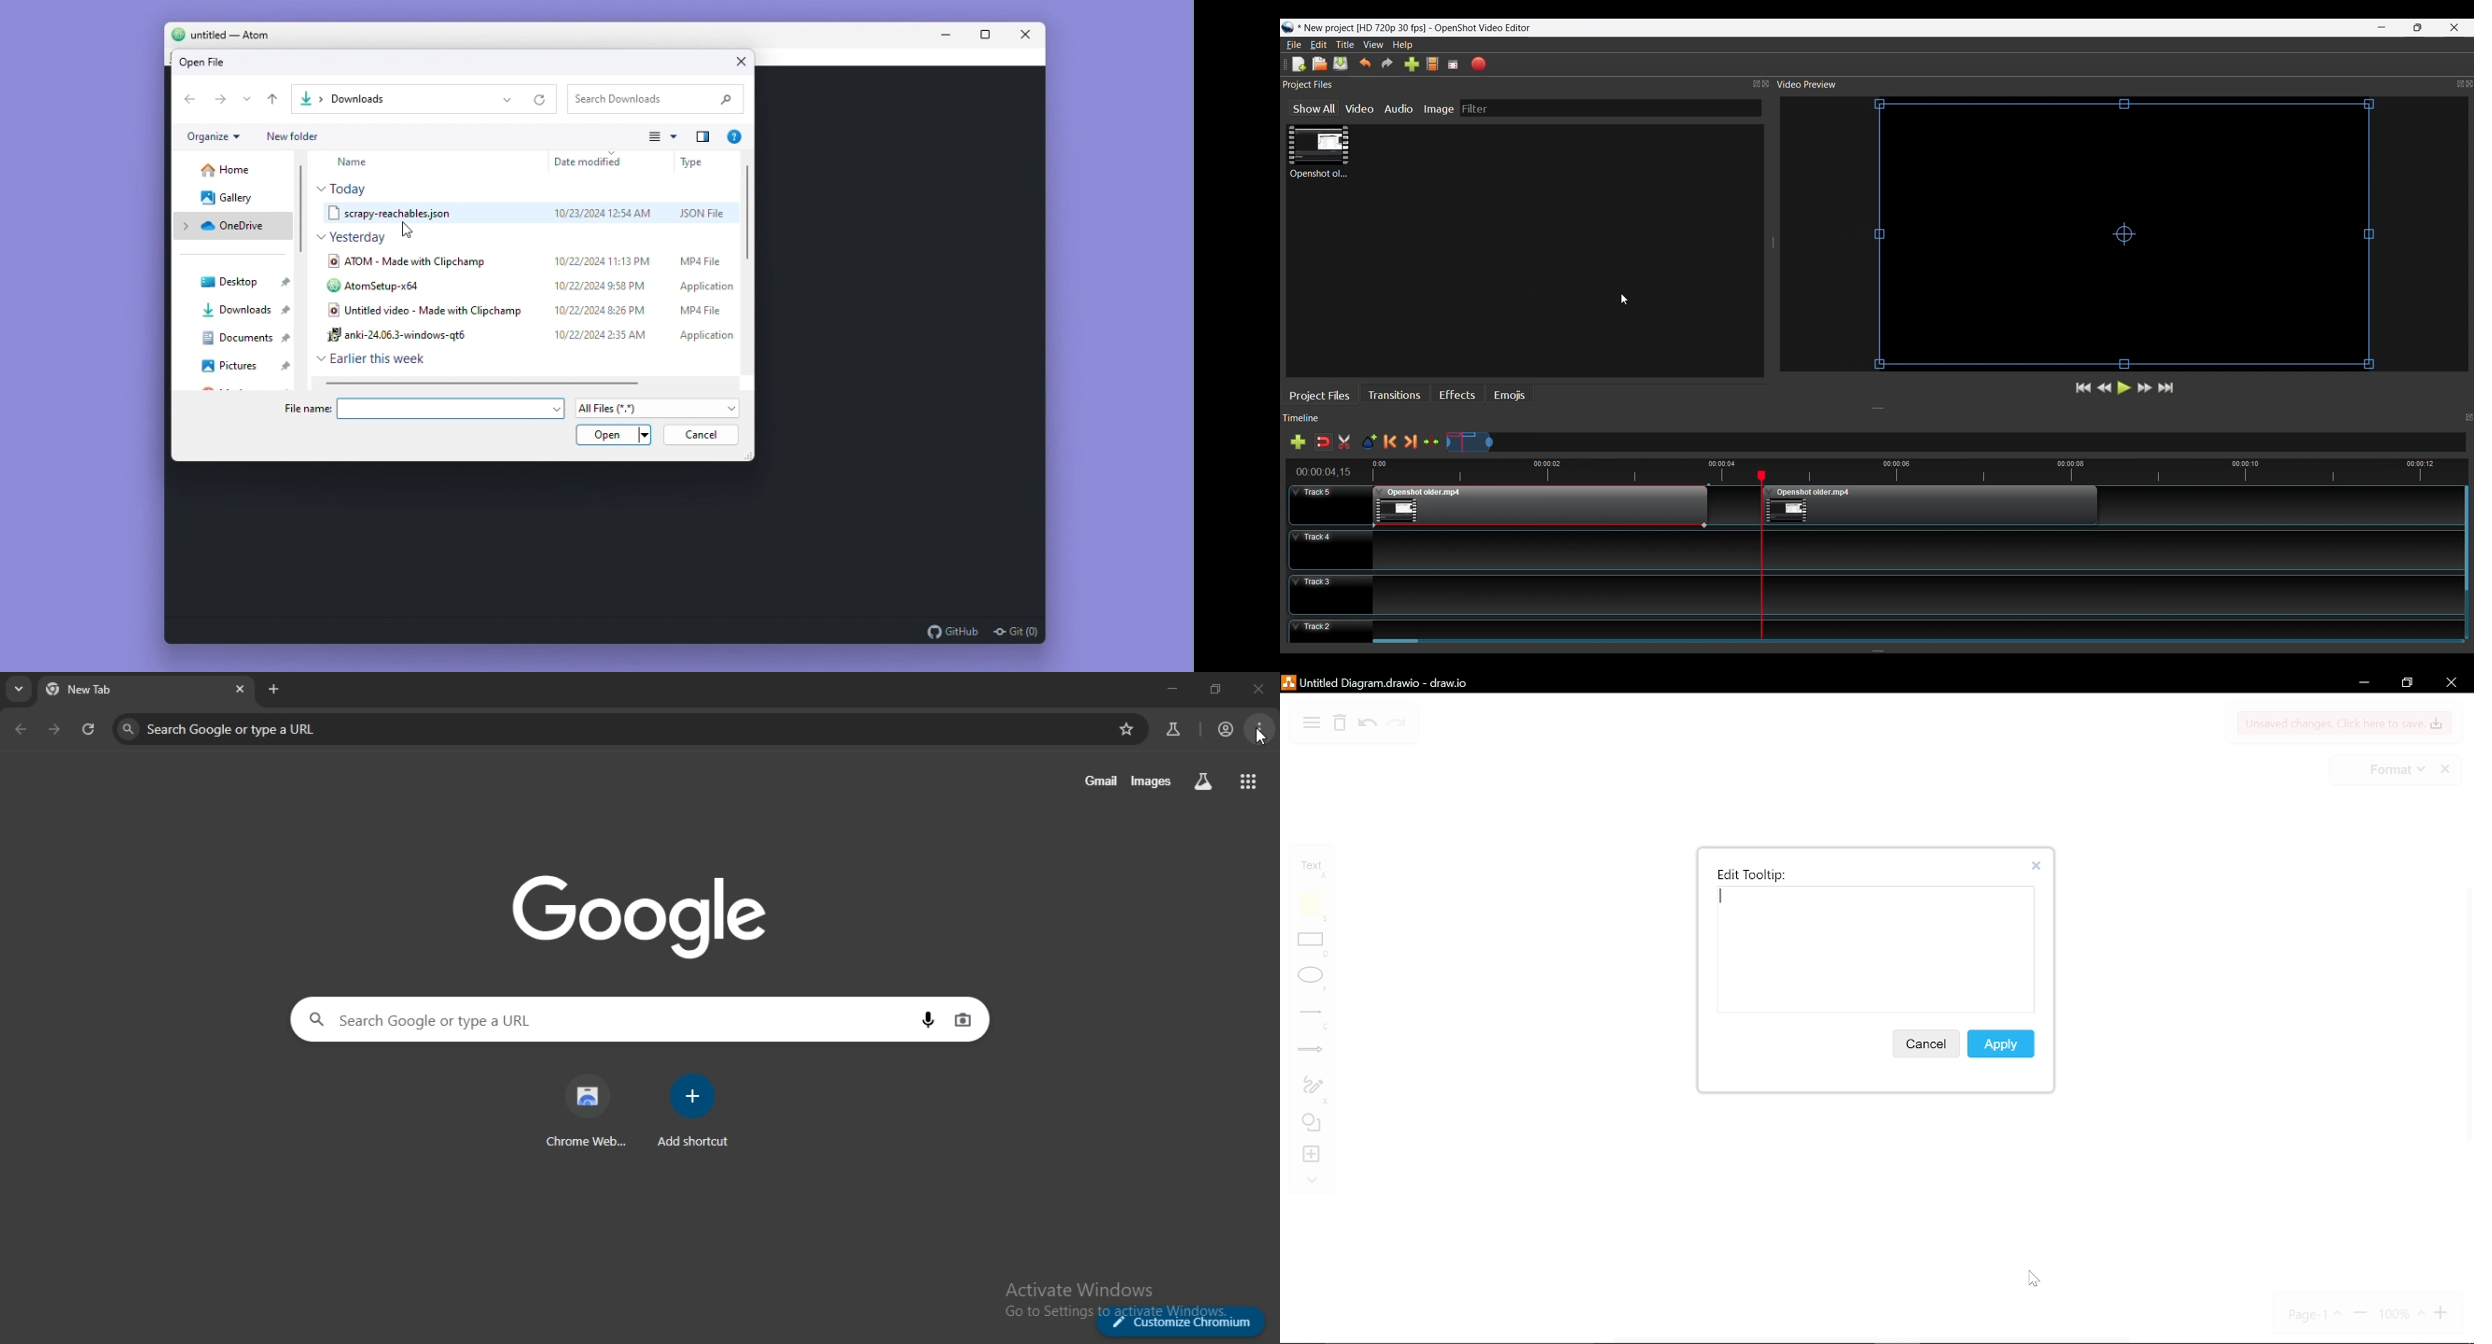  I want to click on undo, so click(1368, 725).